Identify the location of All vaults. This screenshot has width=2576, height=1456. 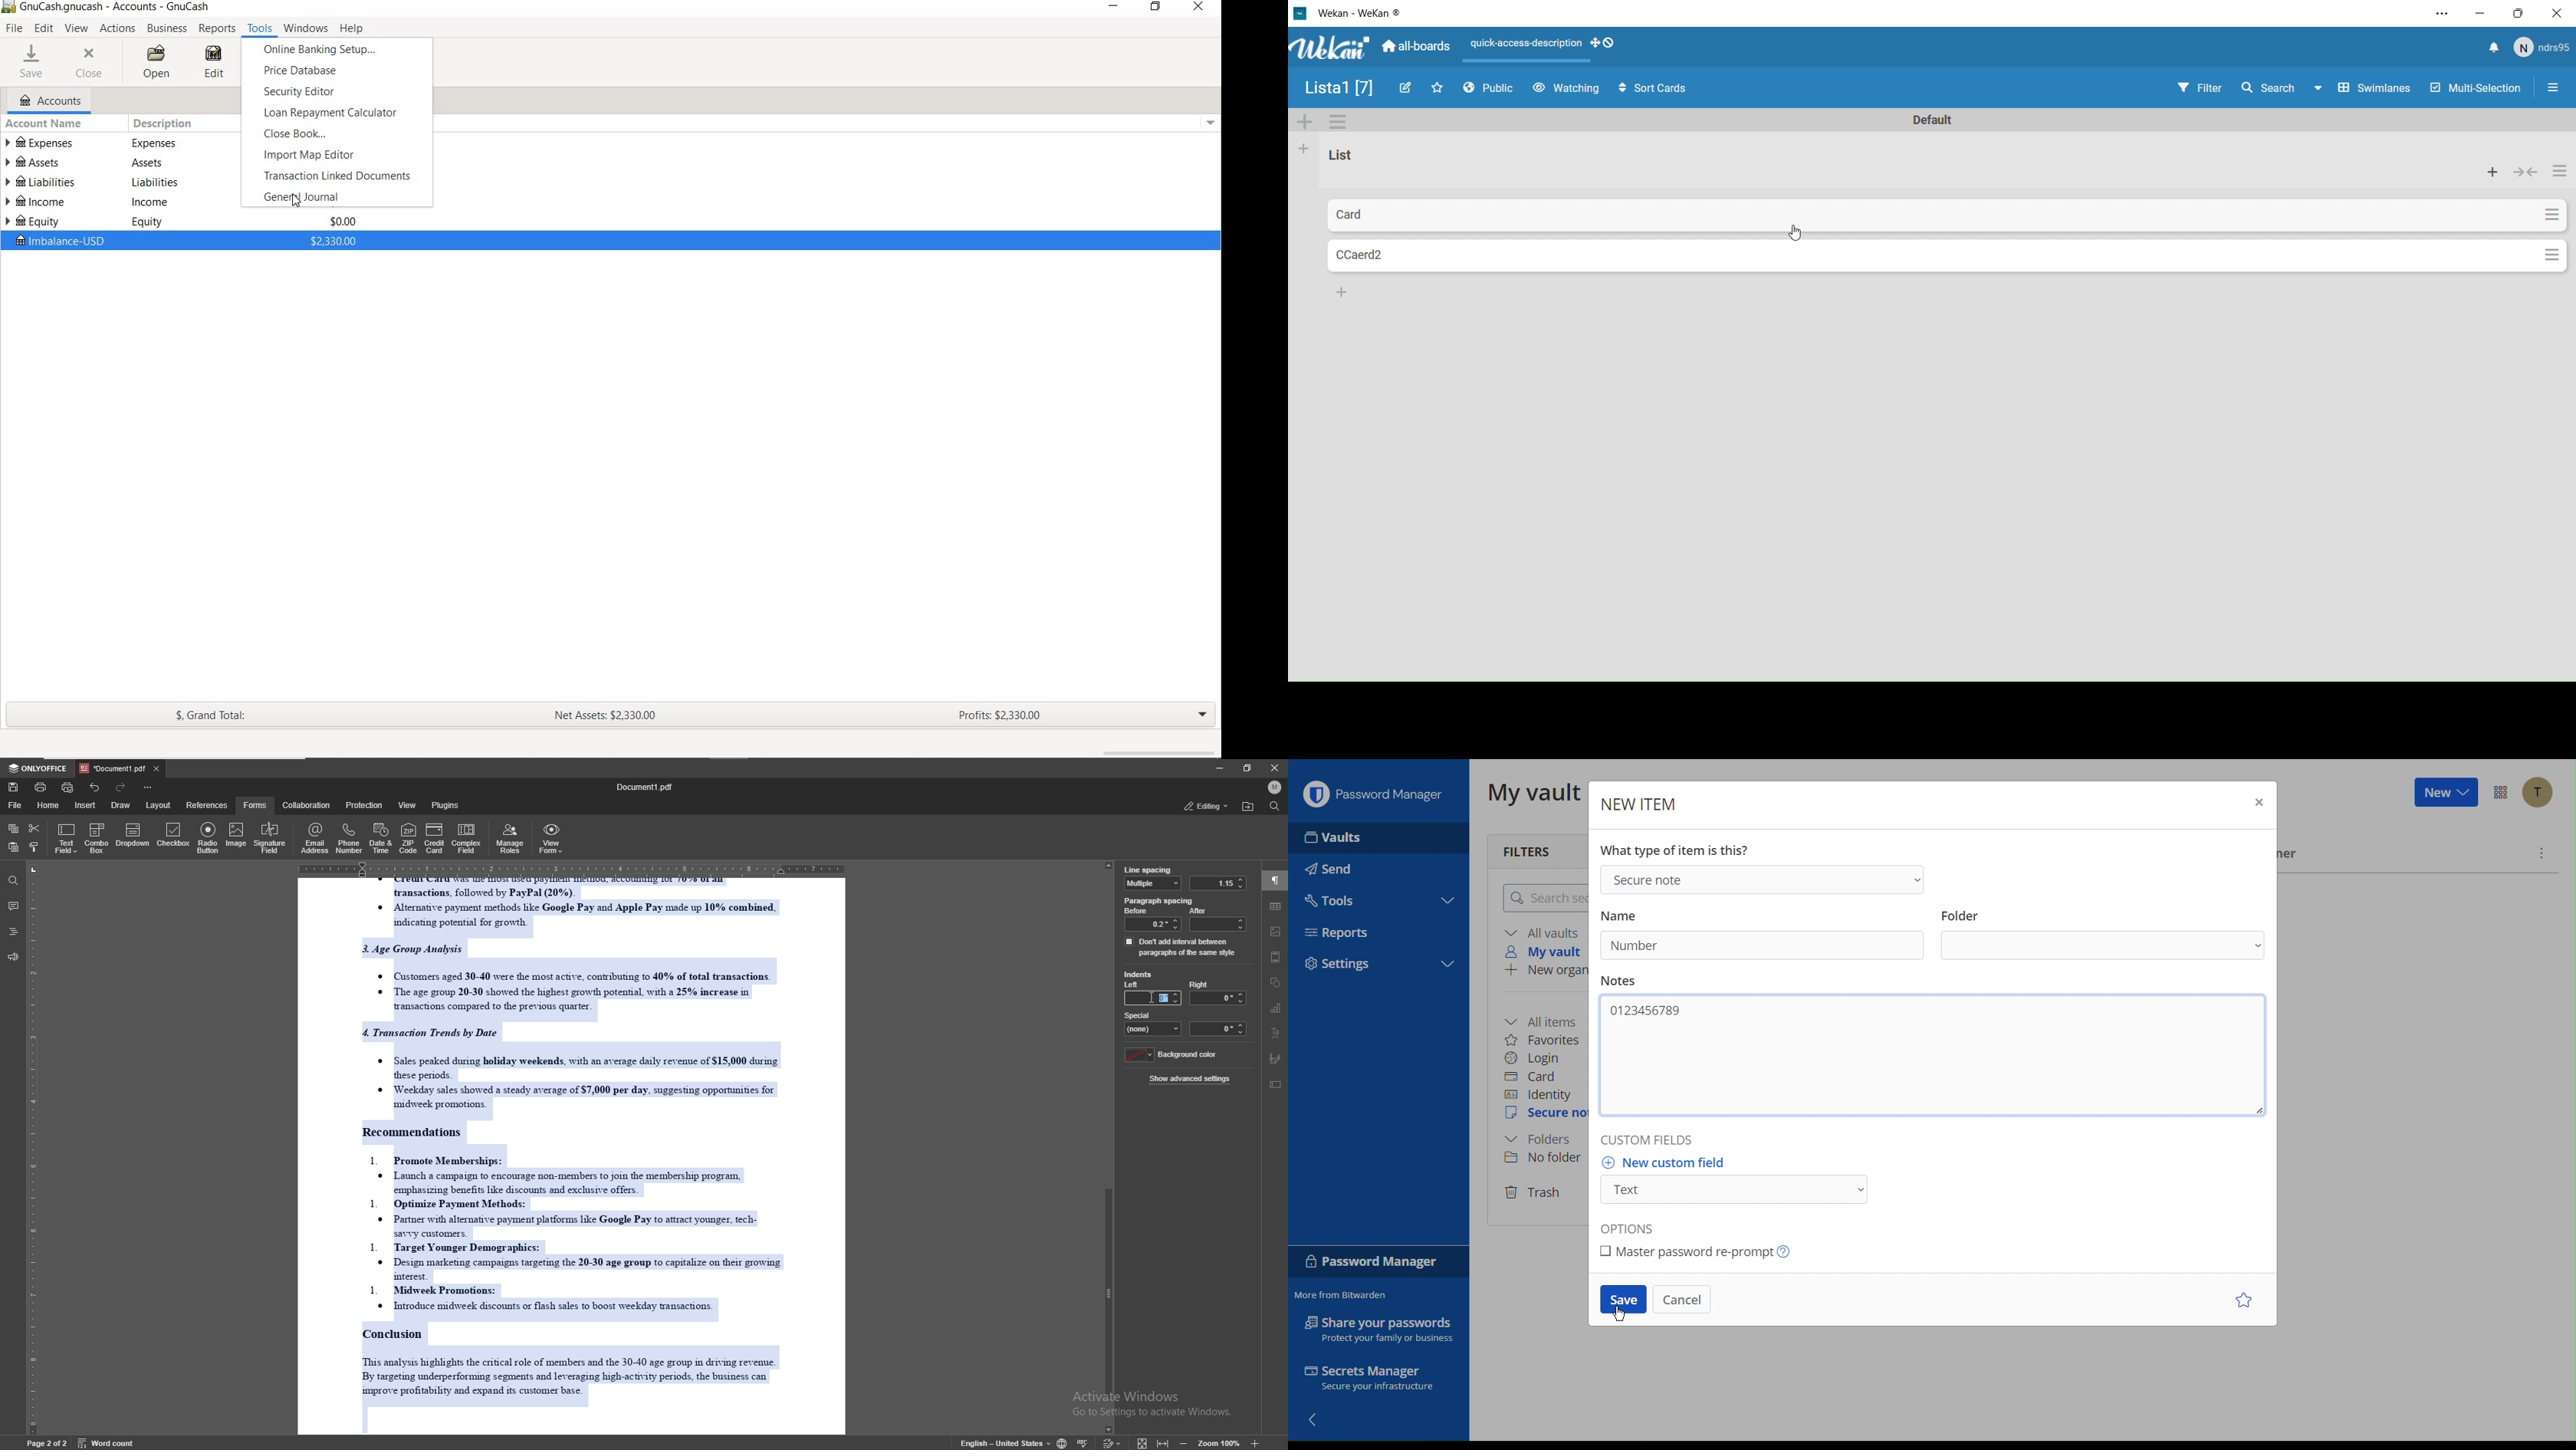
(1542, 932).